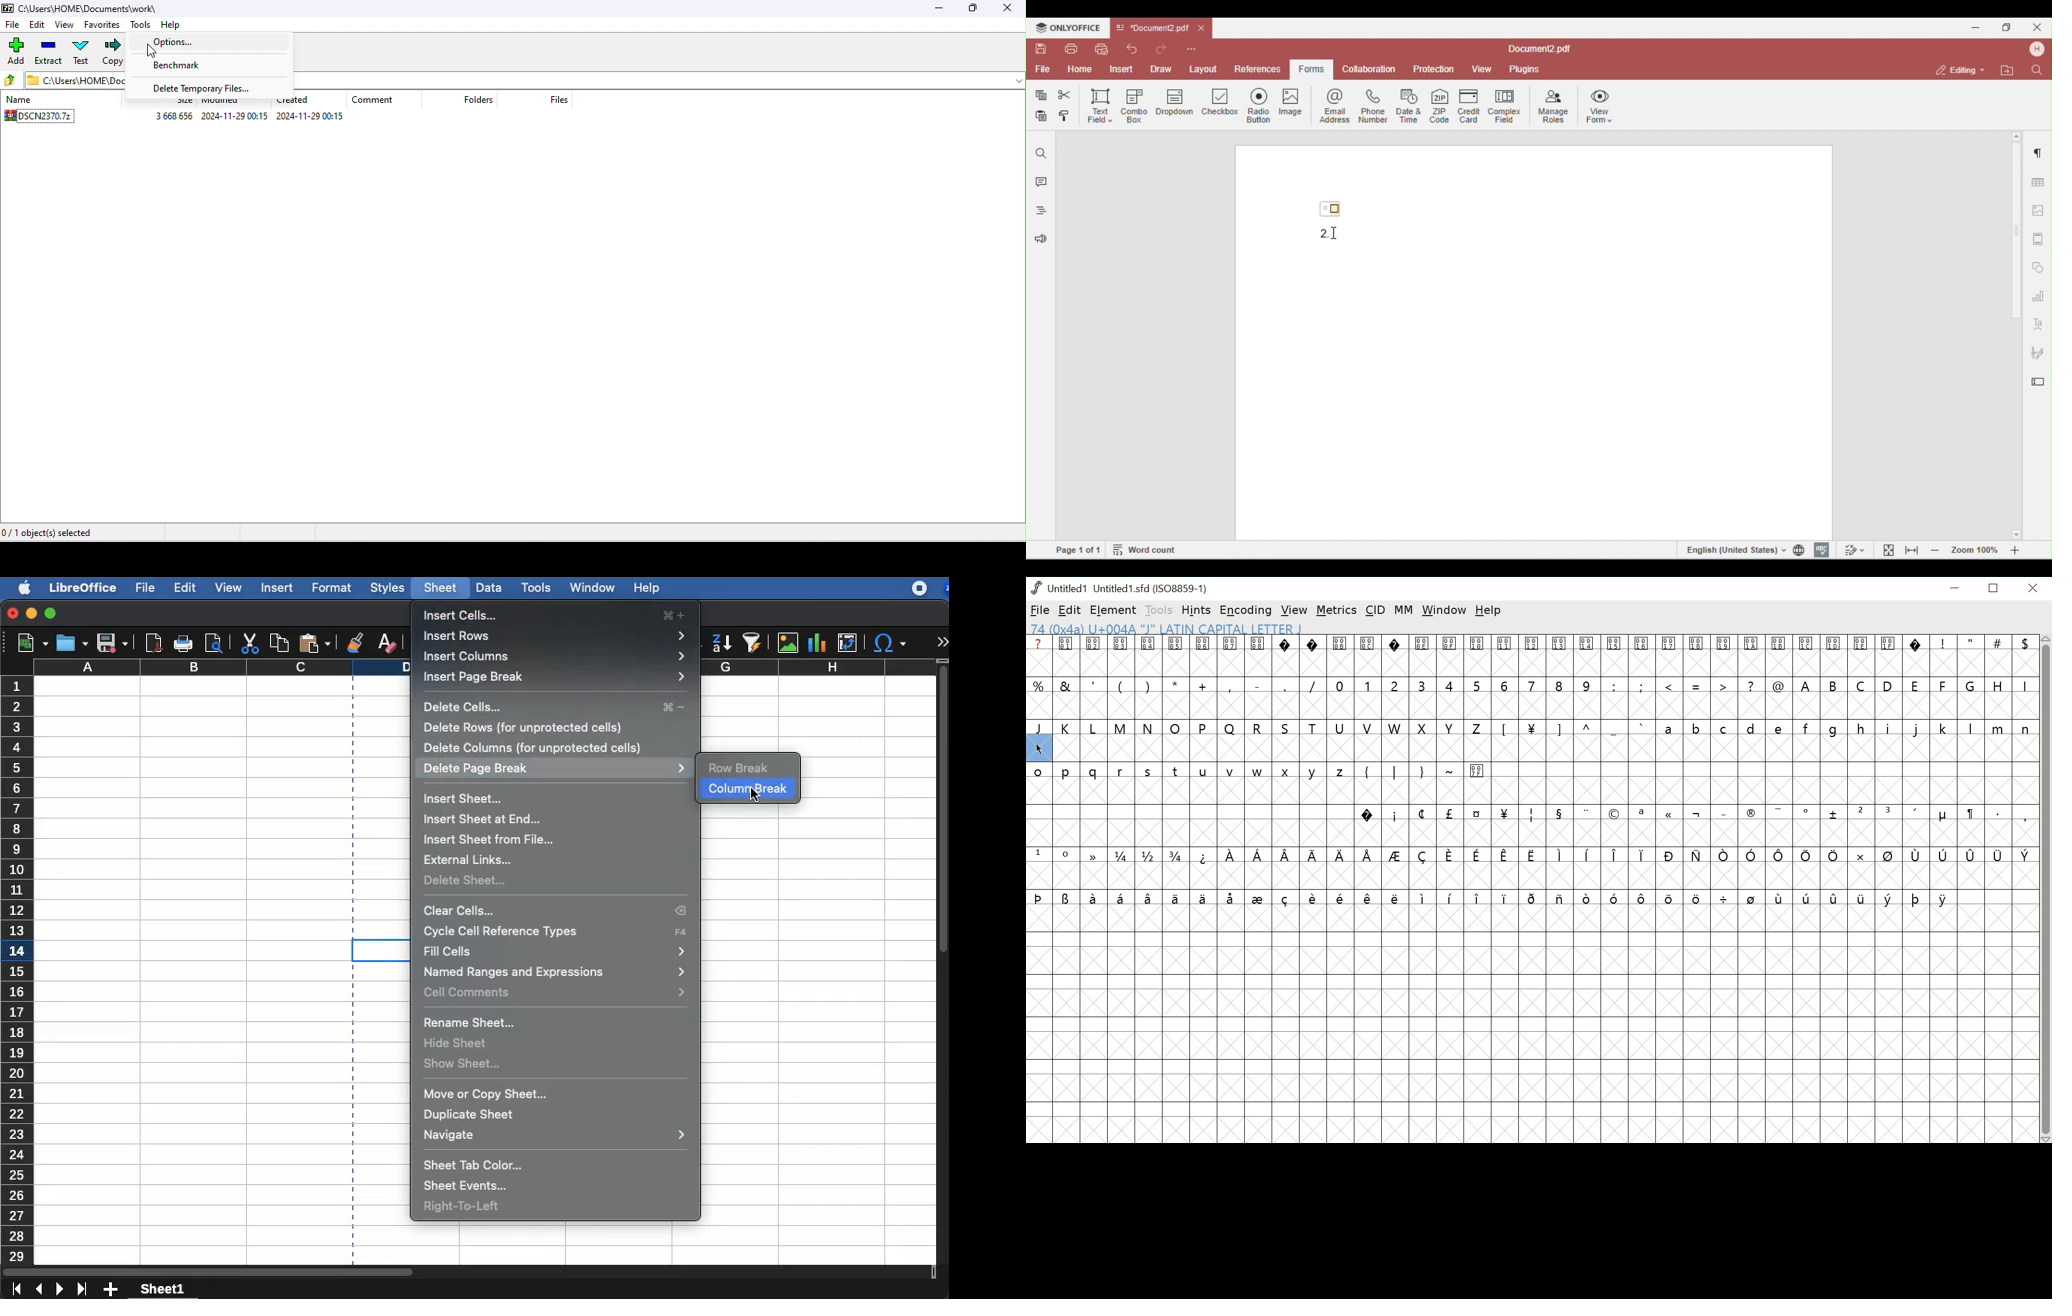 Image resolution: width=2072 pixels, height=1316 pixels. Describe the element at coordinates (1955, 589) in the screenshot. I see `minimize` at that location.